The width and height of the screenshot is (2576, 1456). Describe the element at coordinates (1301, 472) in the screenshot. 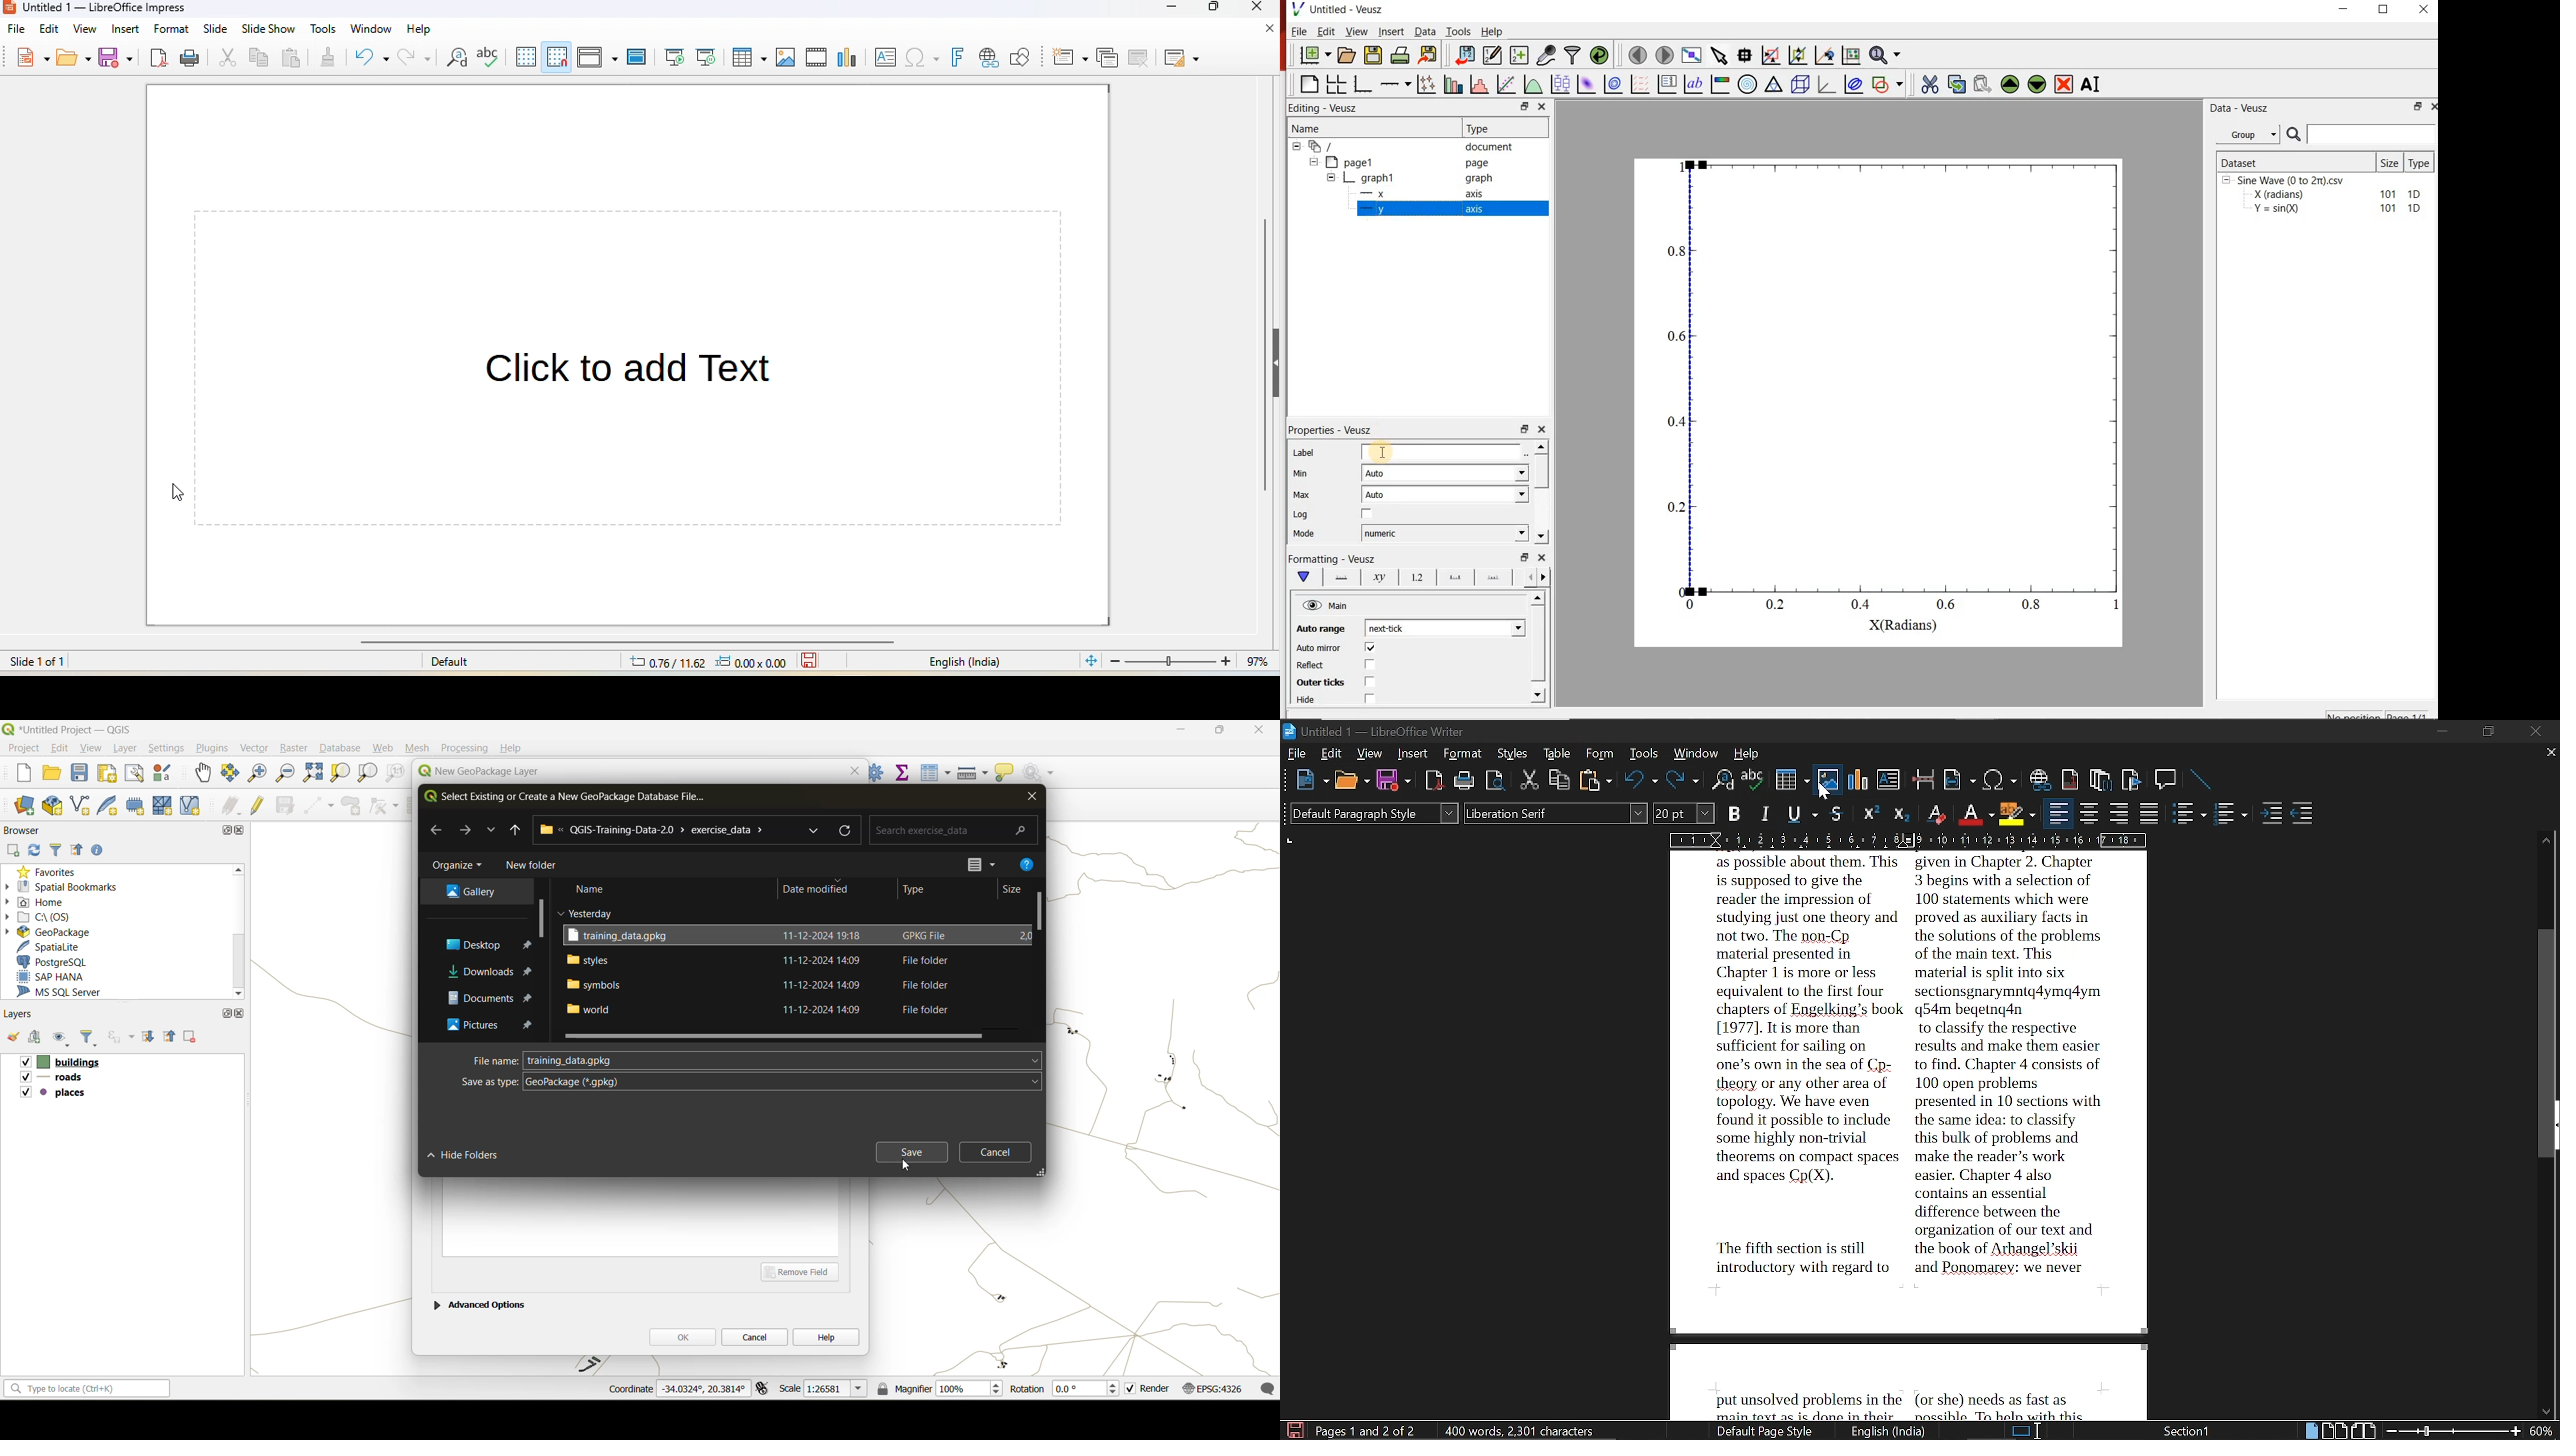

I see `Min` at that location.